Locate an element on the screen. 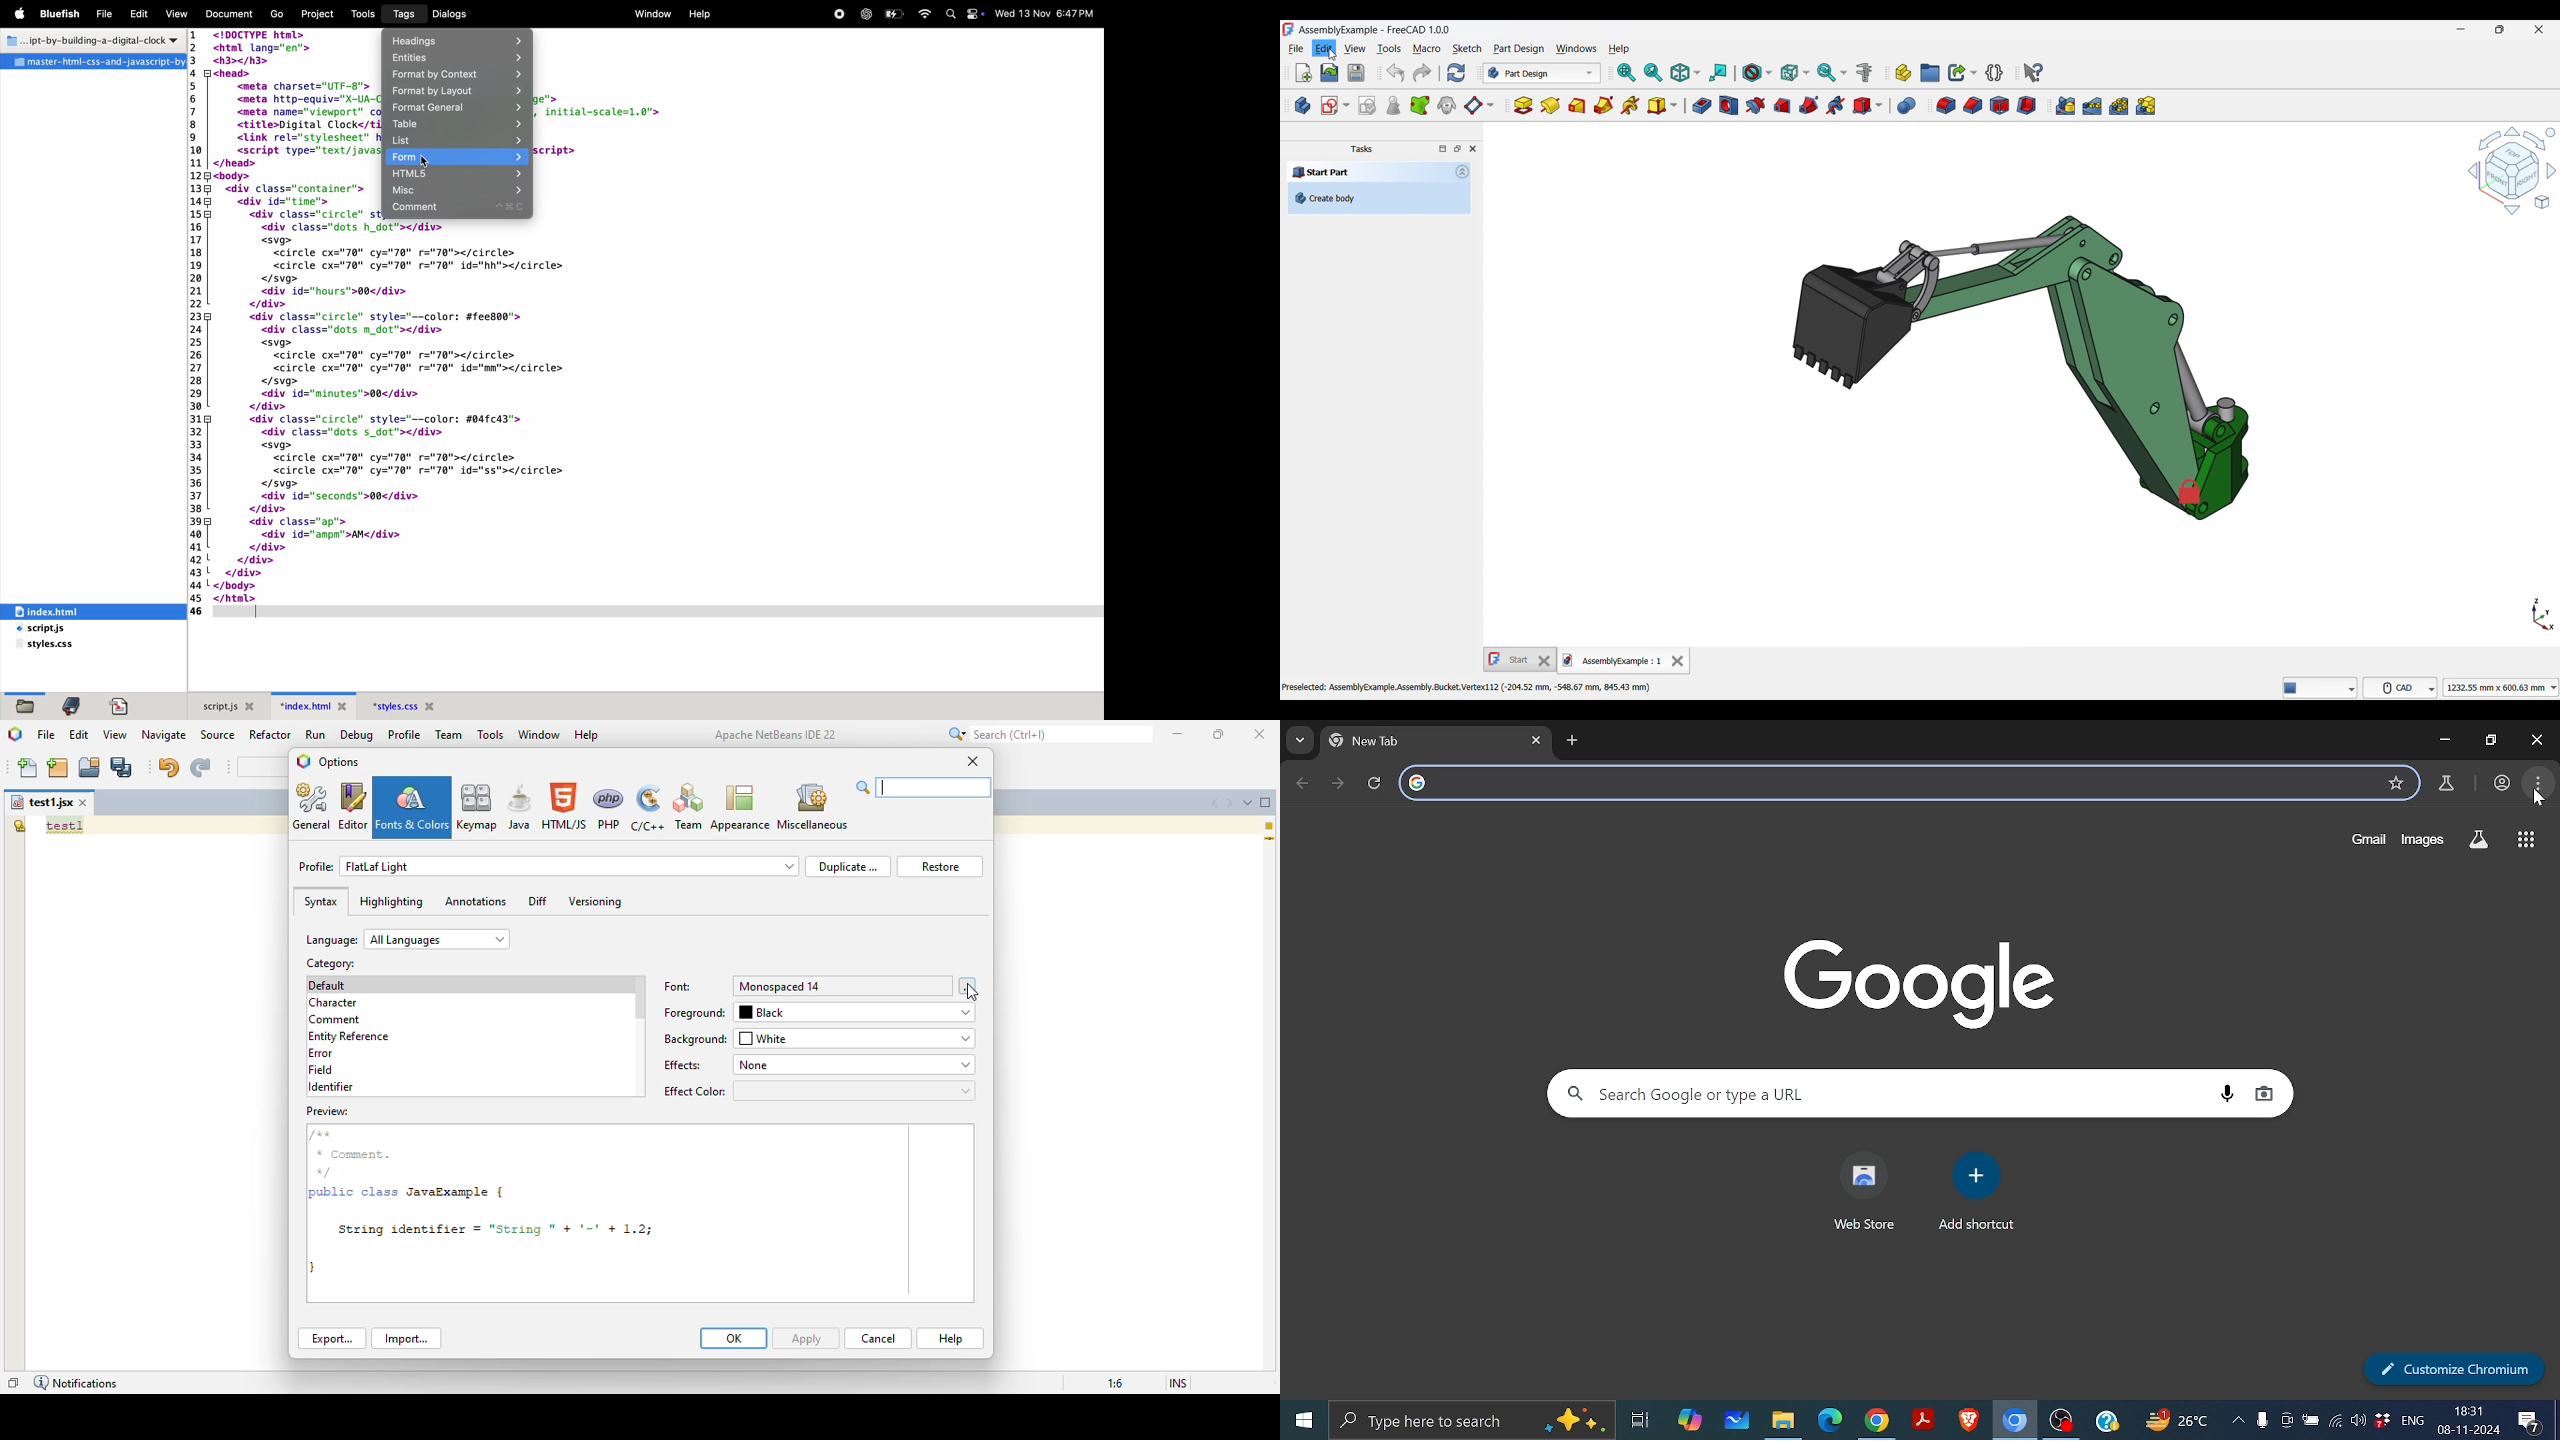 This screenshot has width=2576, height=1456. Draw style options is located at coordinates (1757, 73).